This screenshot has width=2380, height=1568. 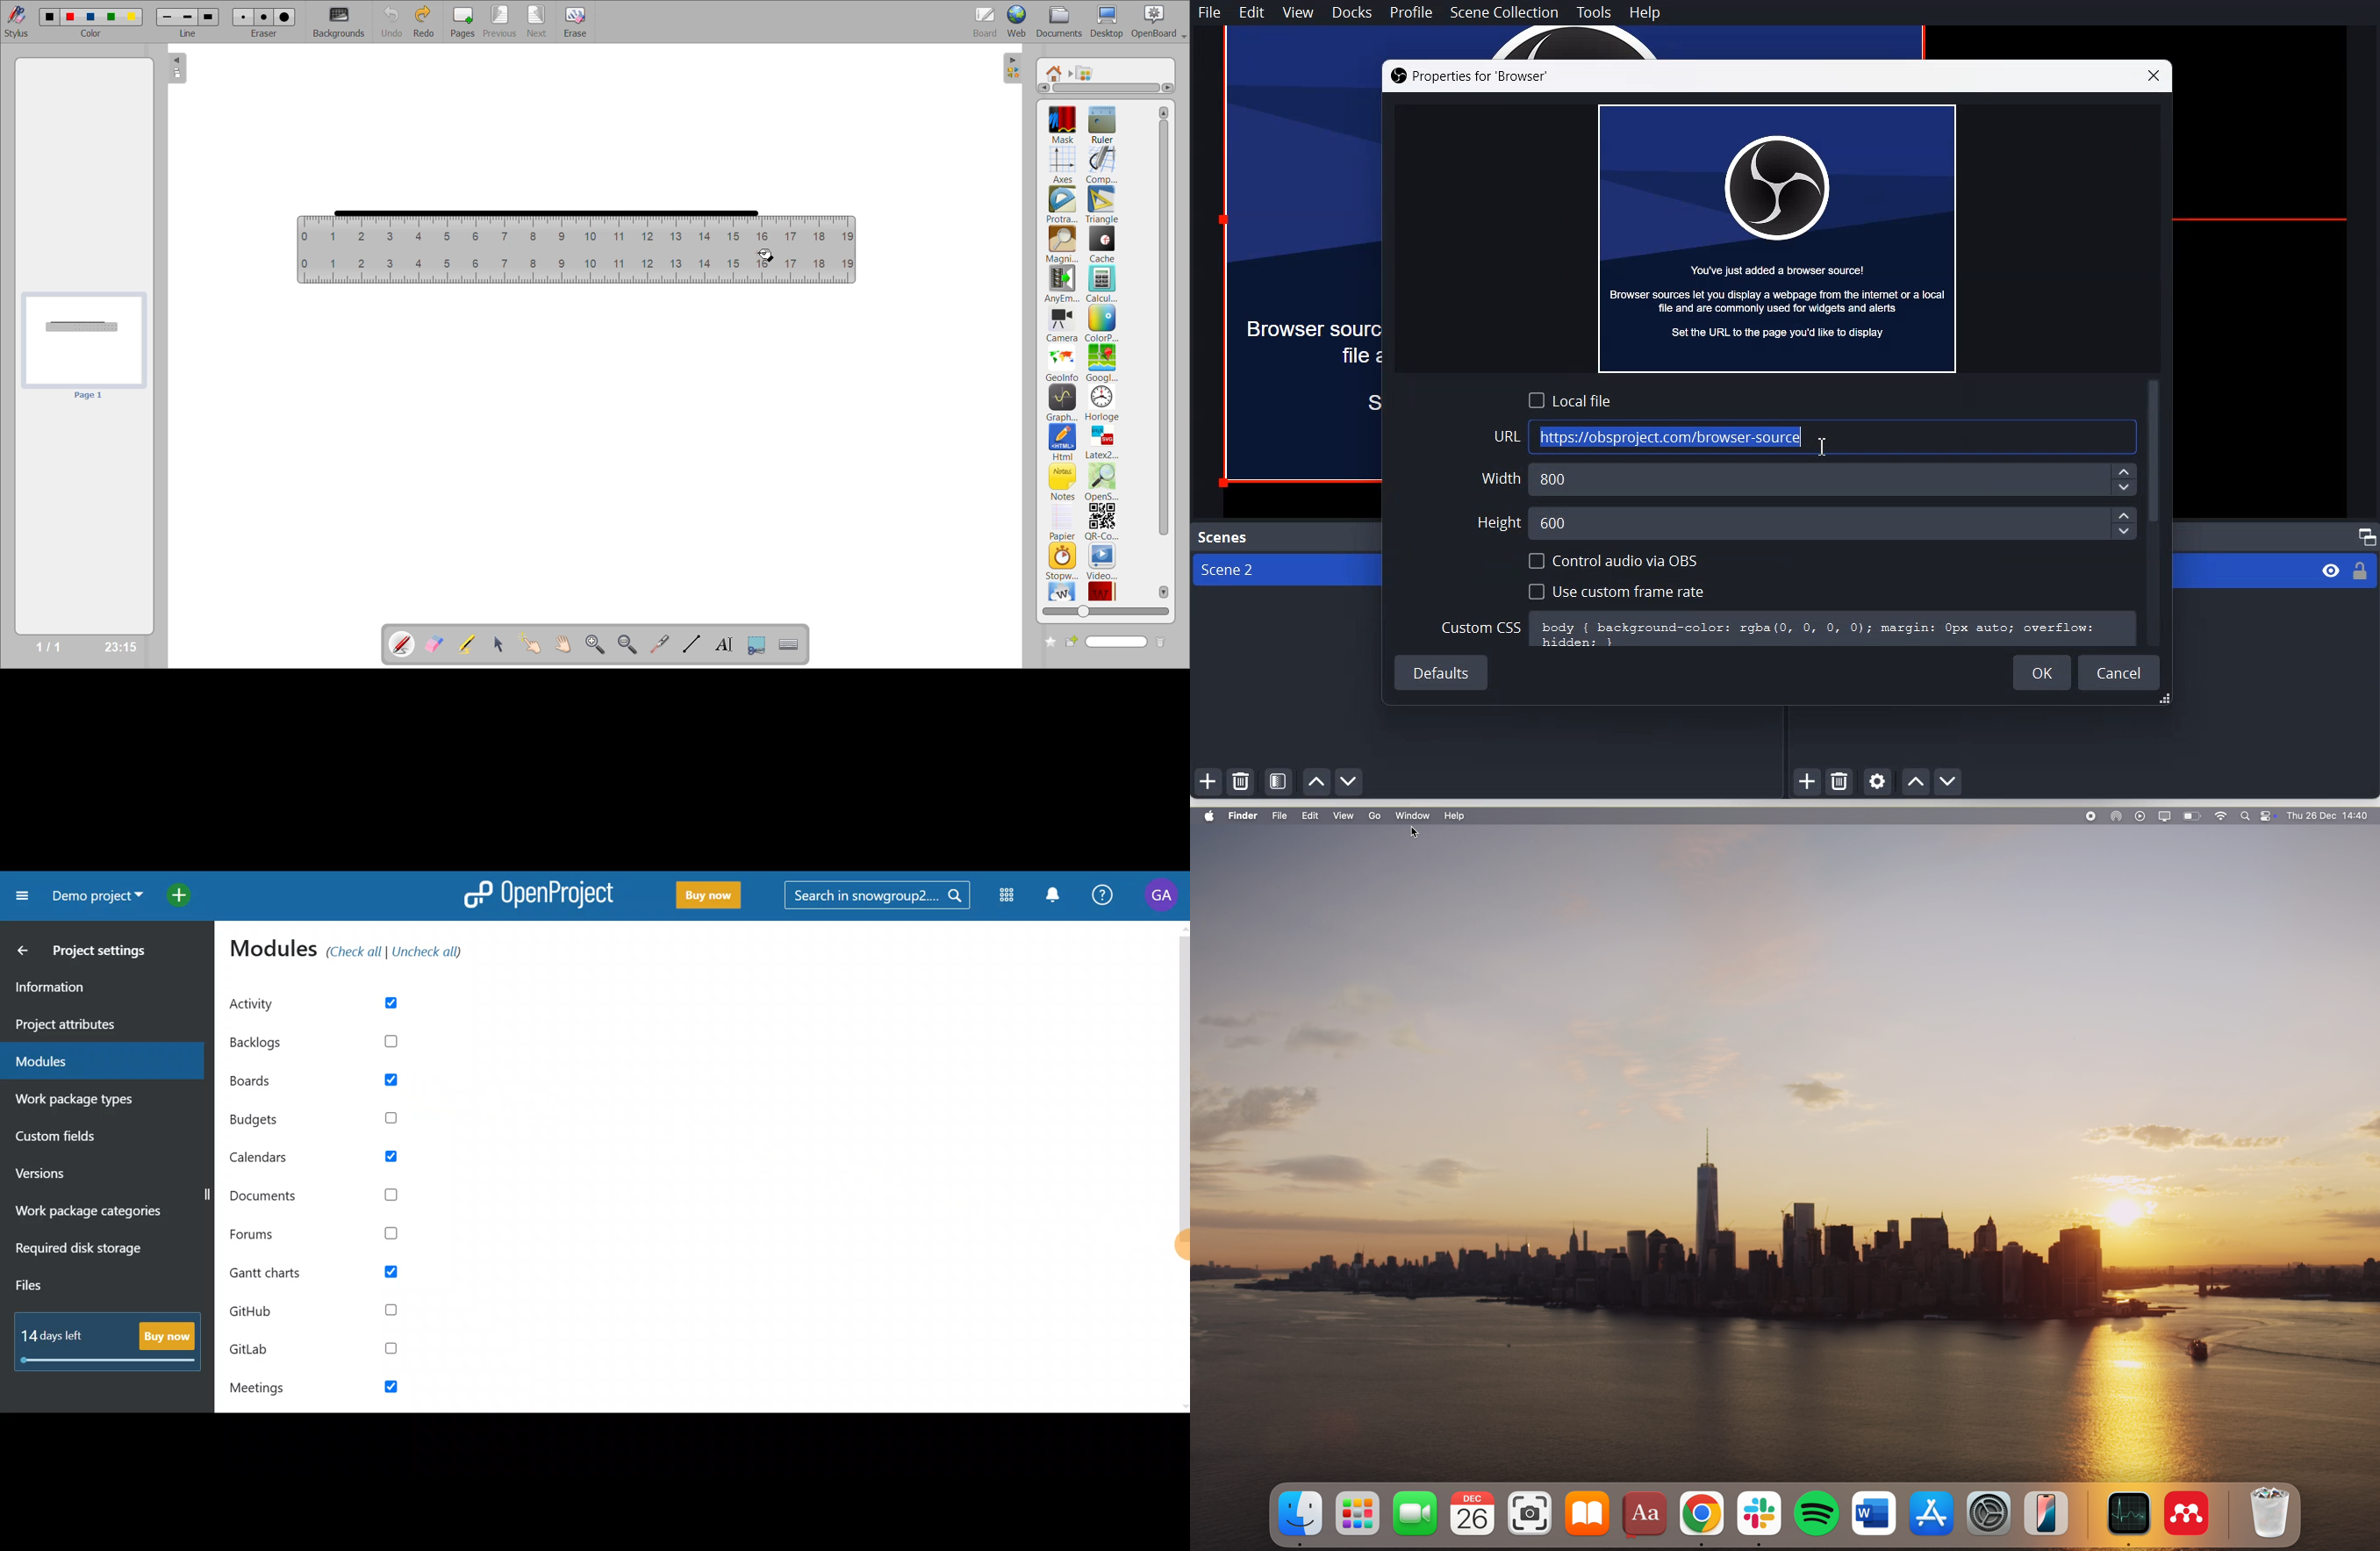 I want to click on graphme, so click(x=1062, y=404).